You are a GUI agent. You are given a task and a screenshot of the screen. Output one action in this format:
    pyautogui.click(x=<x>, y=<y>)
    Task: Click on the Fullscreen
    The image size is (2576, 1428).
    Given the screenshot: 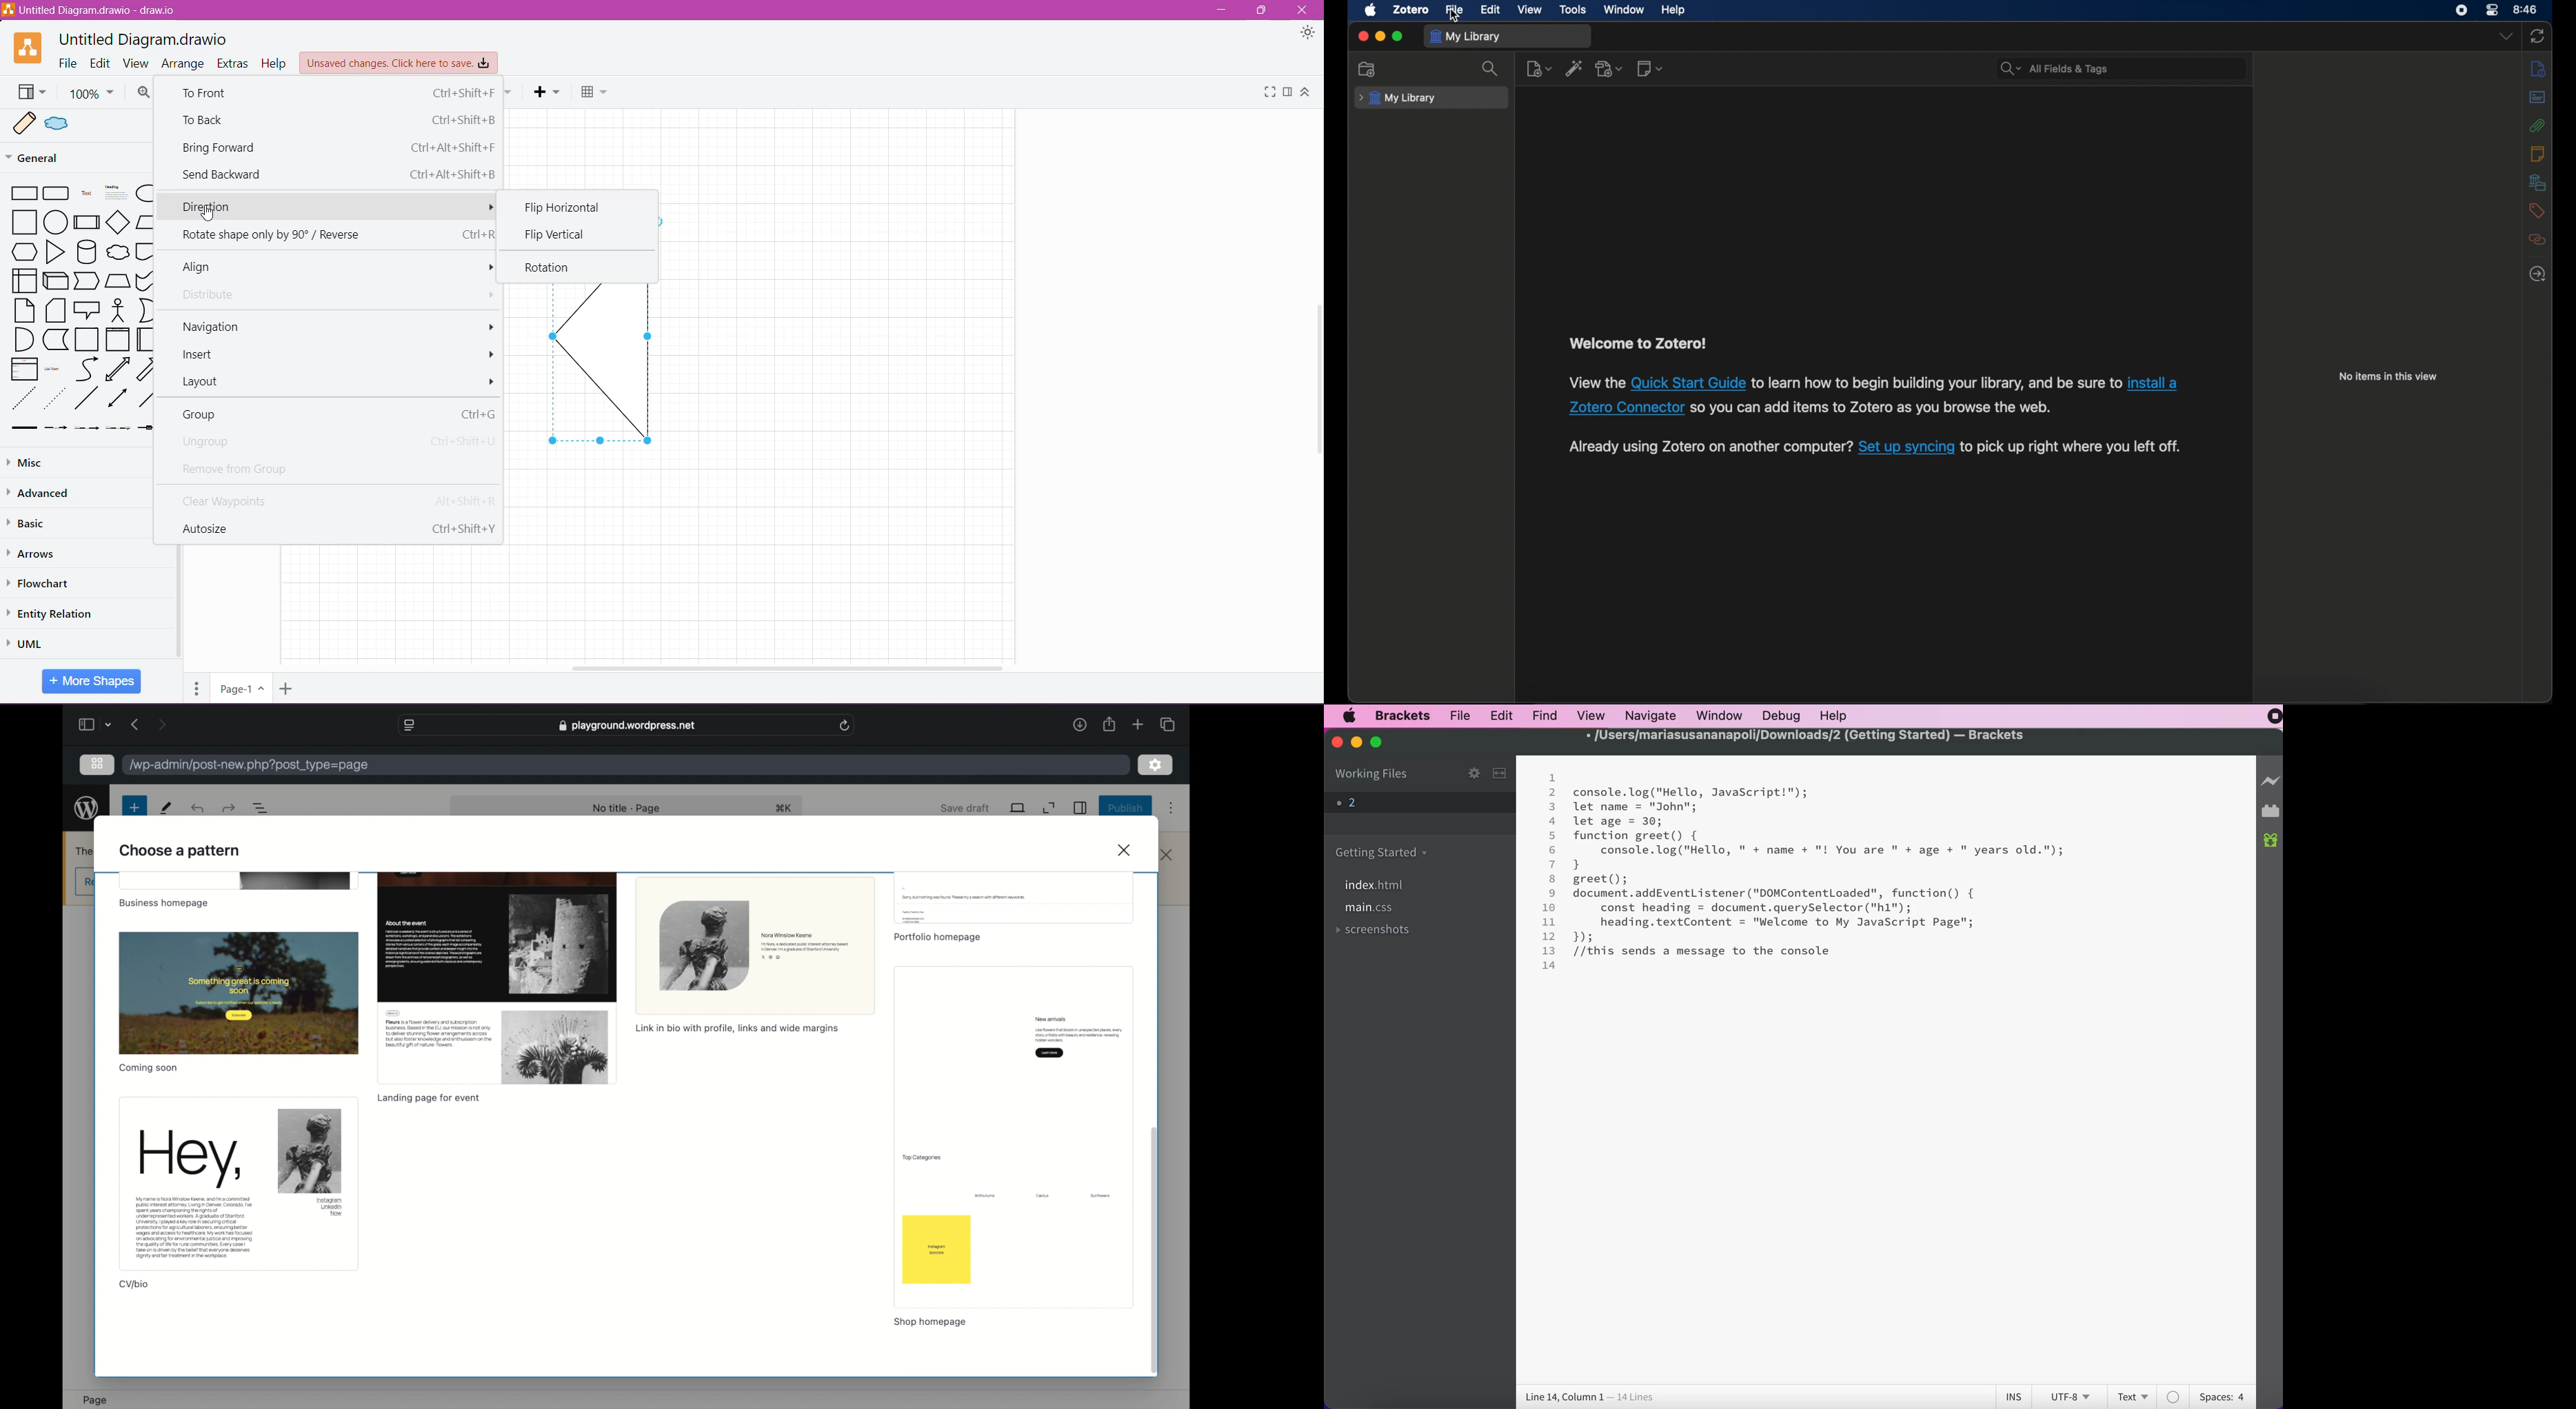 What is the action you would take?
    pyautogui.click(x=1270, y=92)
    